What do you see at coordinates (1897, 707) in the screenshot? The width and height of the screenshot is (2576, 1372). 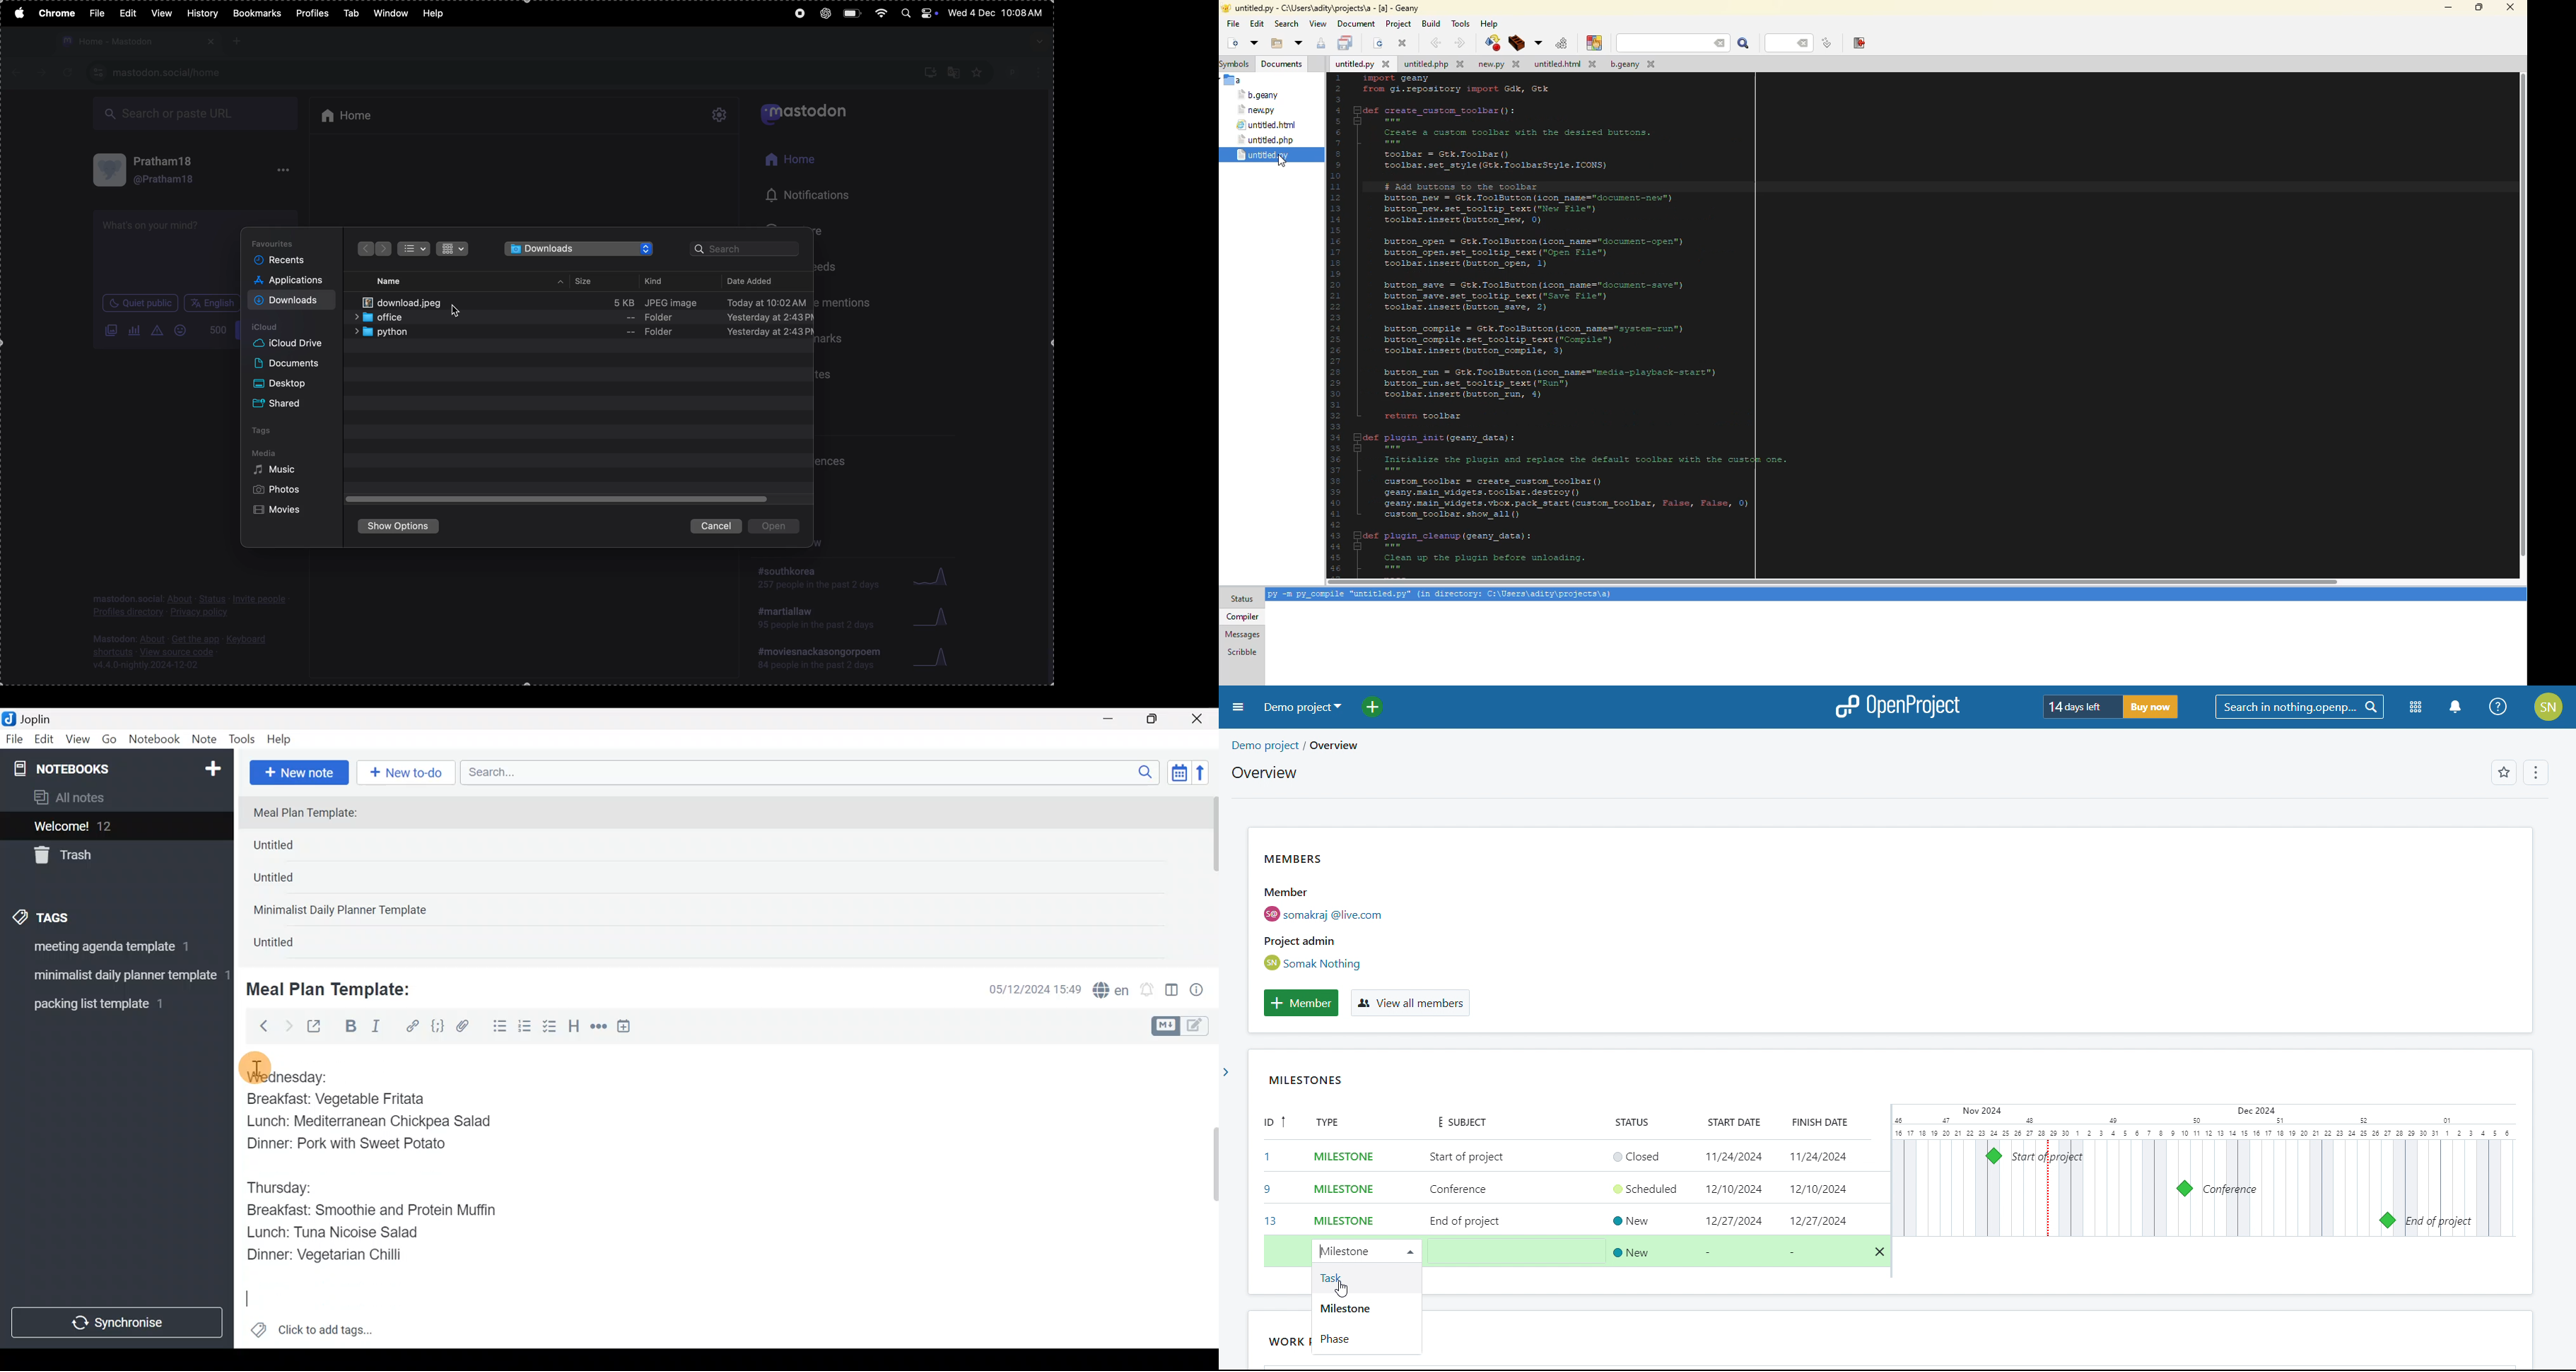 I see `logo` at bounding box center [1897, 707].